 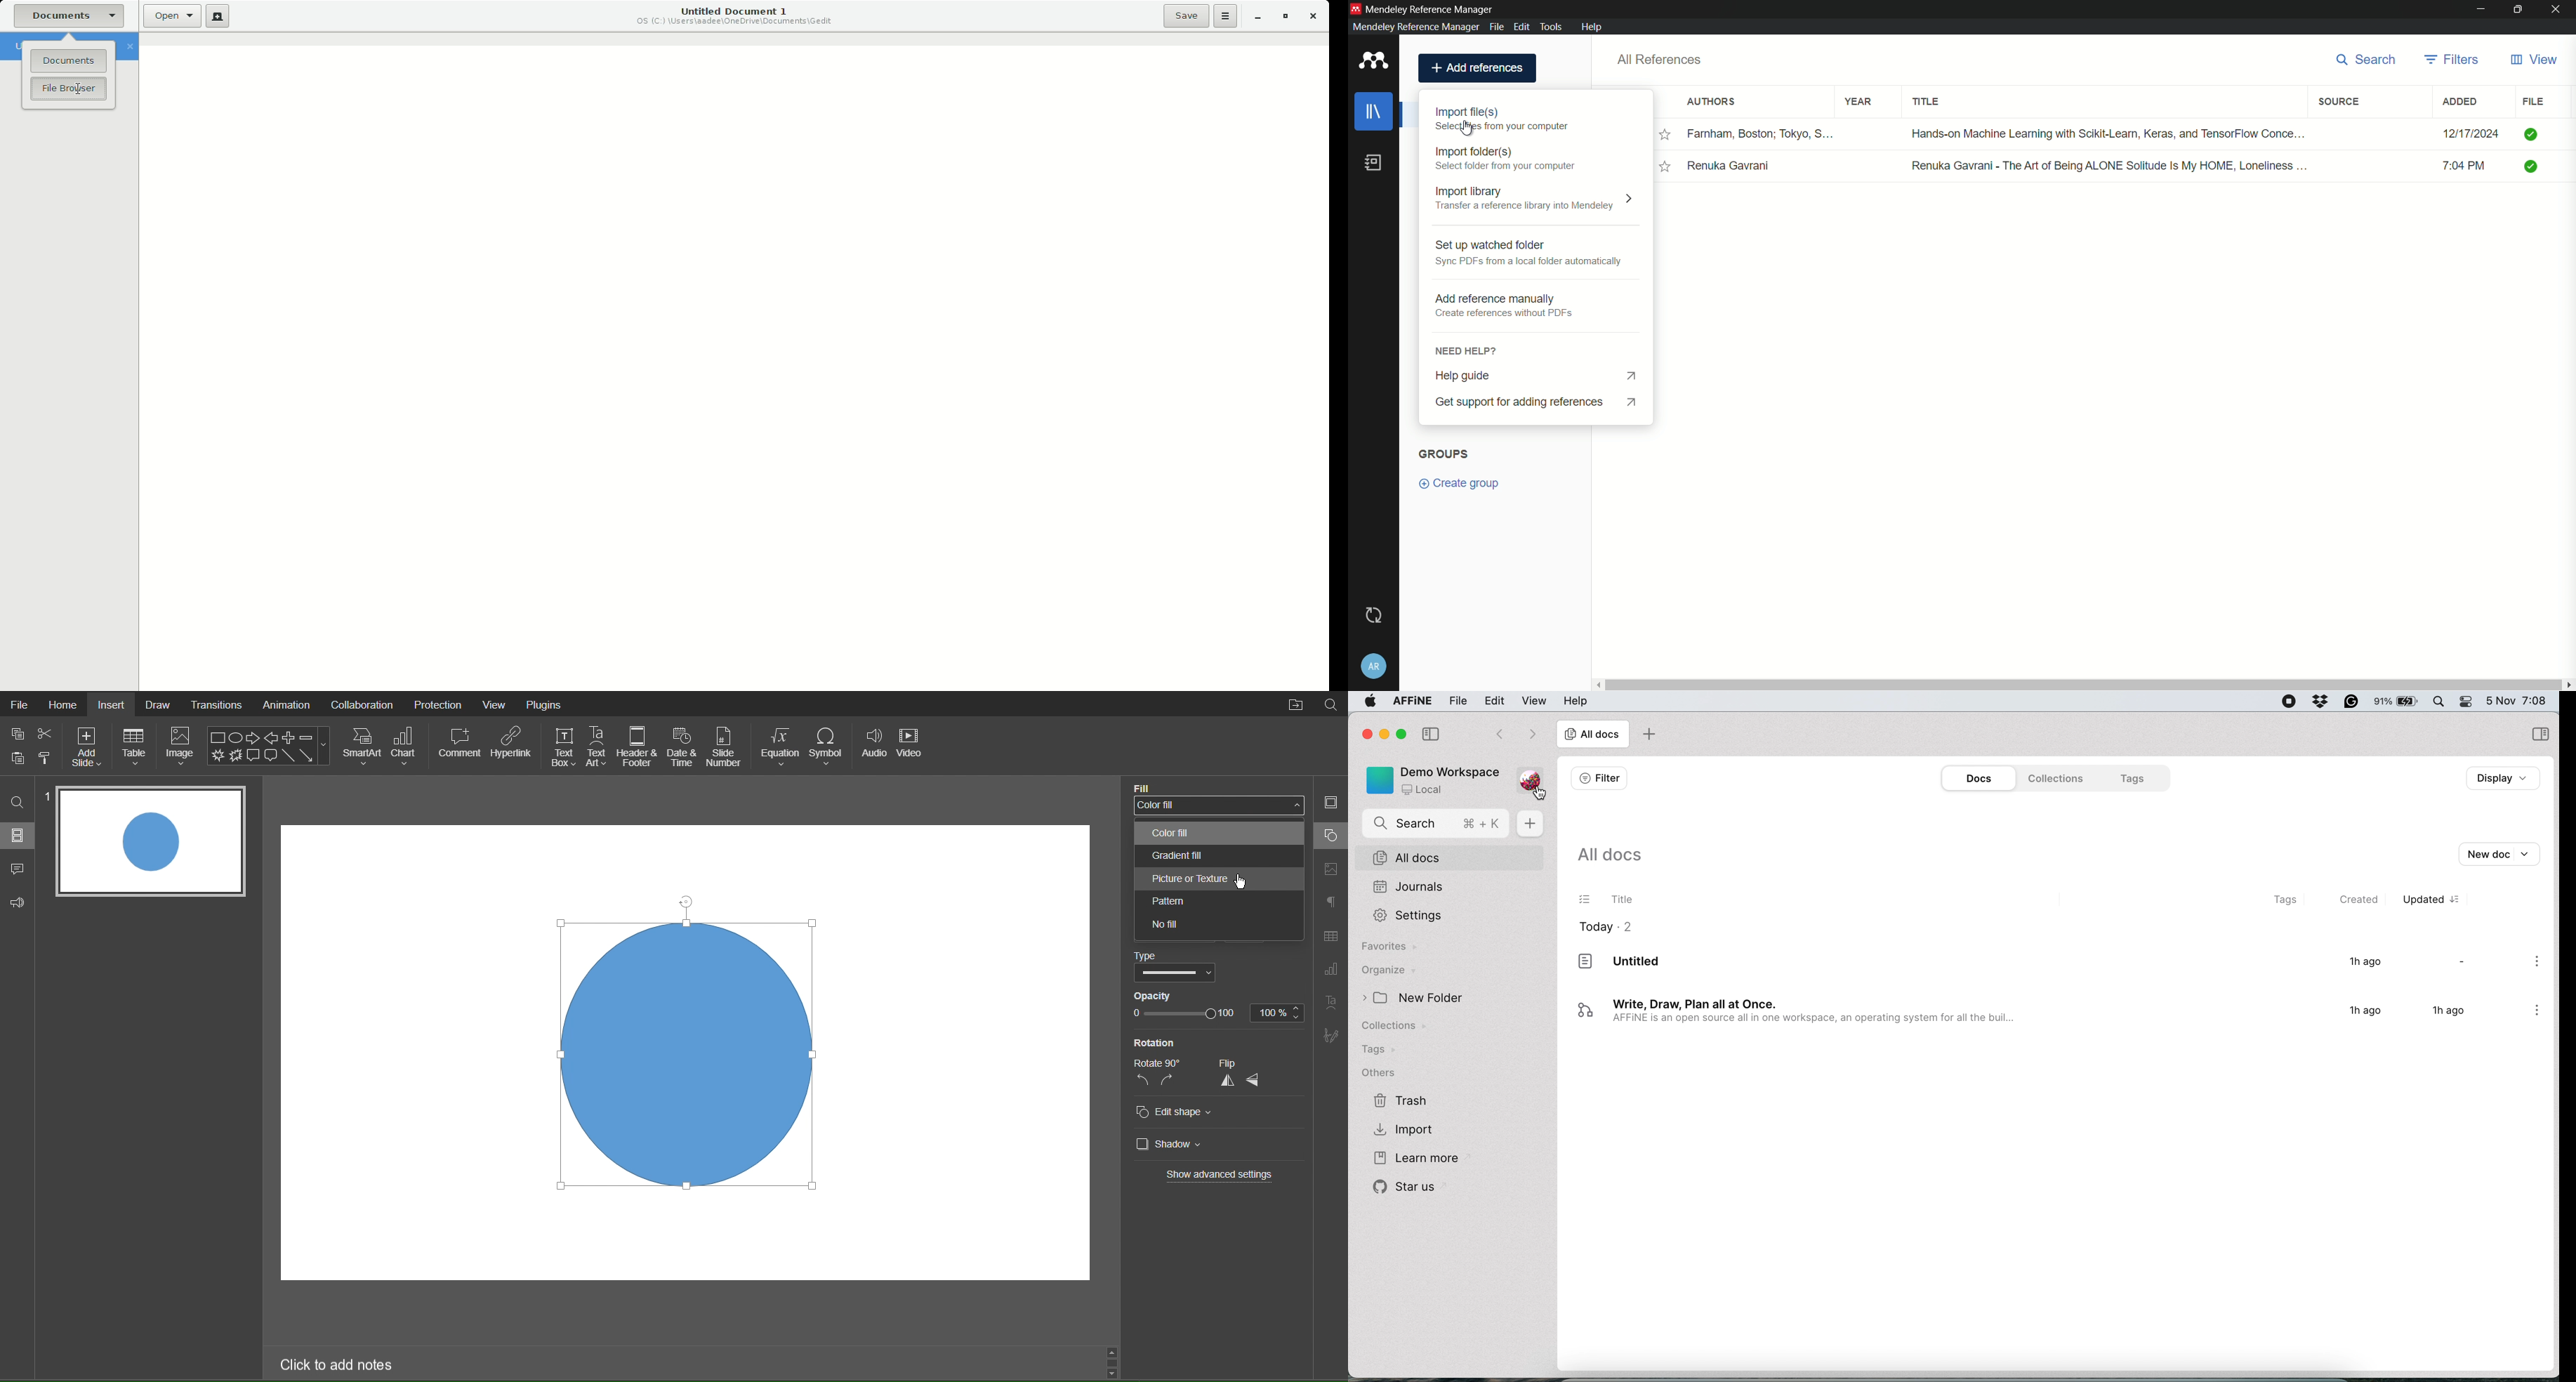 I want to click on sync, so click(x=1374, y=615).